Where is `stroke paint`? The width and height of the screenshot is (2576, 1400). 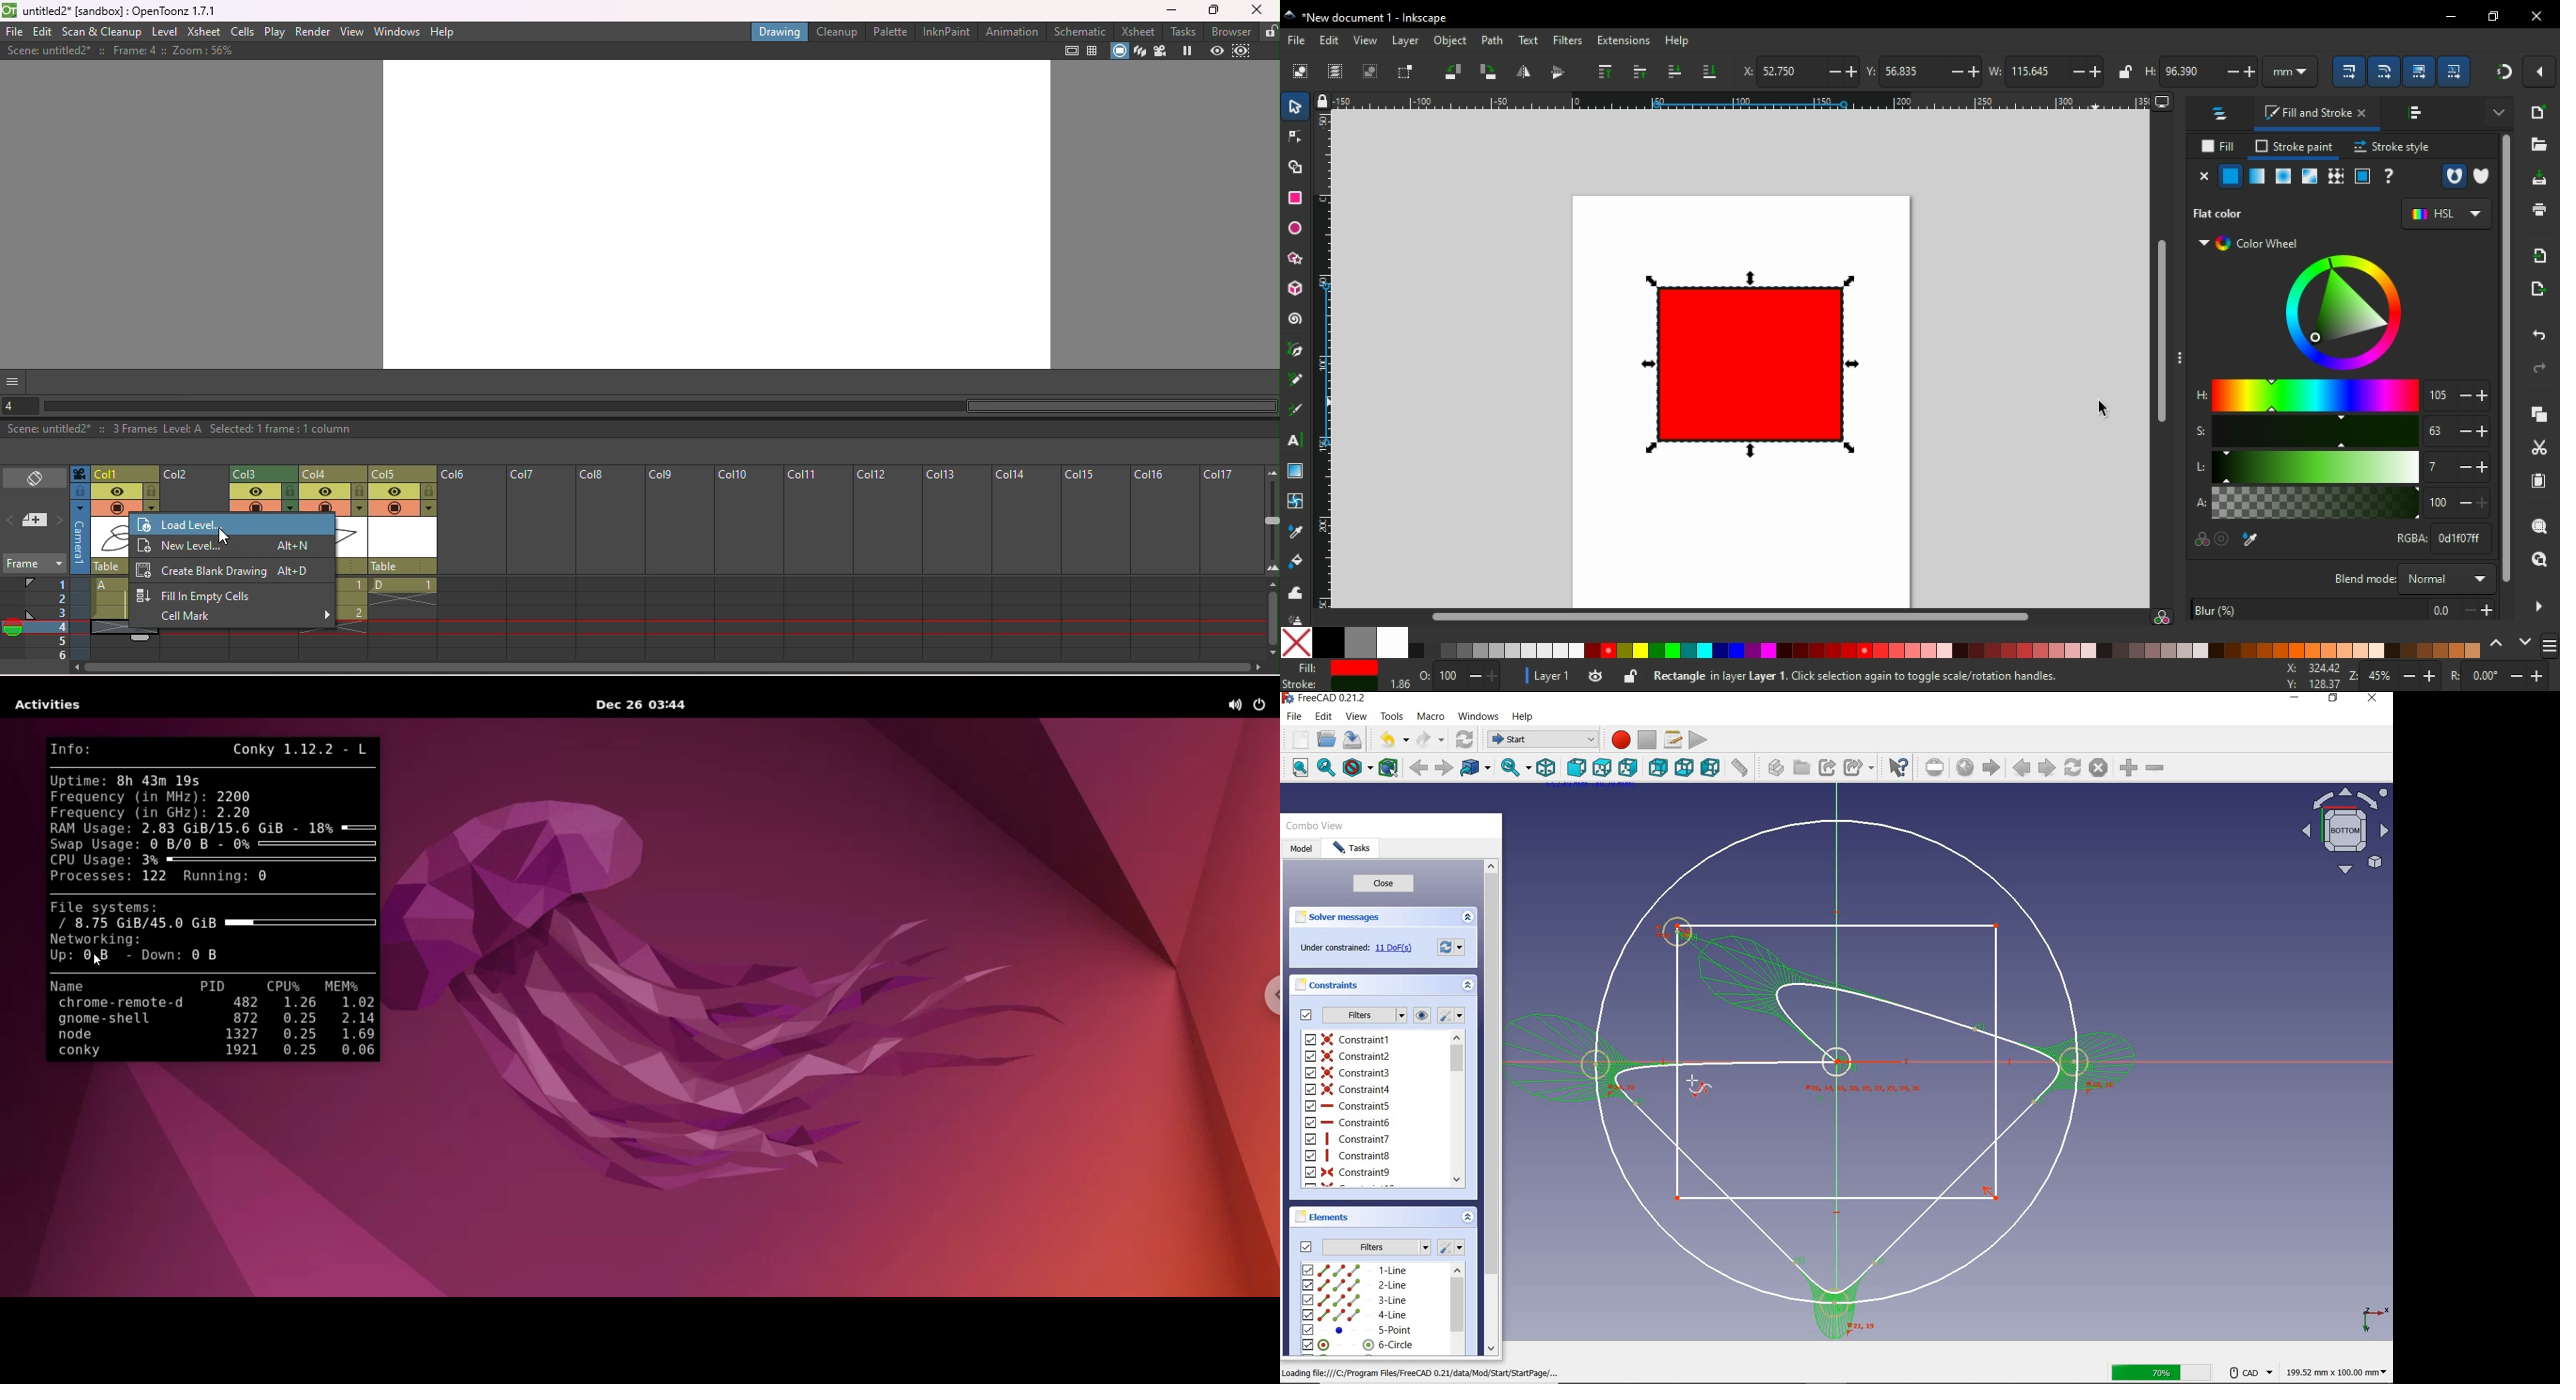 stroke paint is located at coordinates (2295, 147).